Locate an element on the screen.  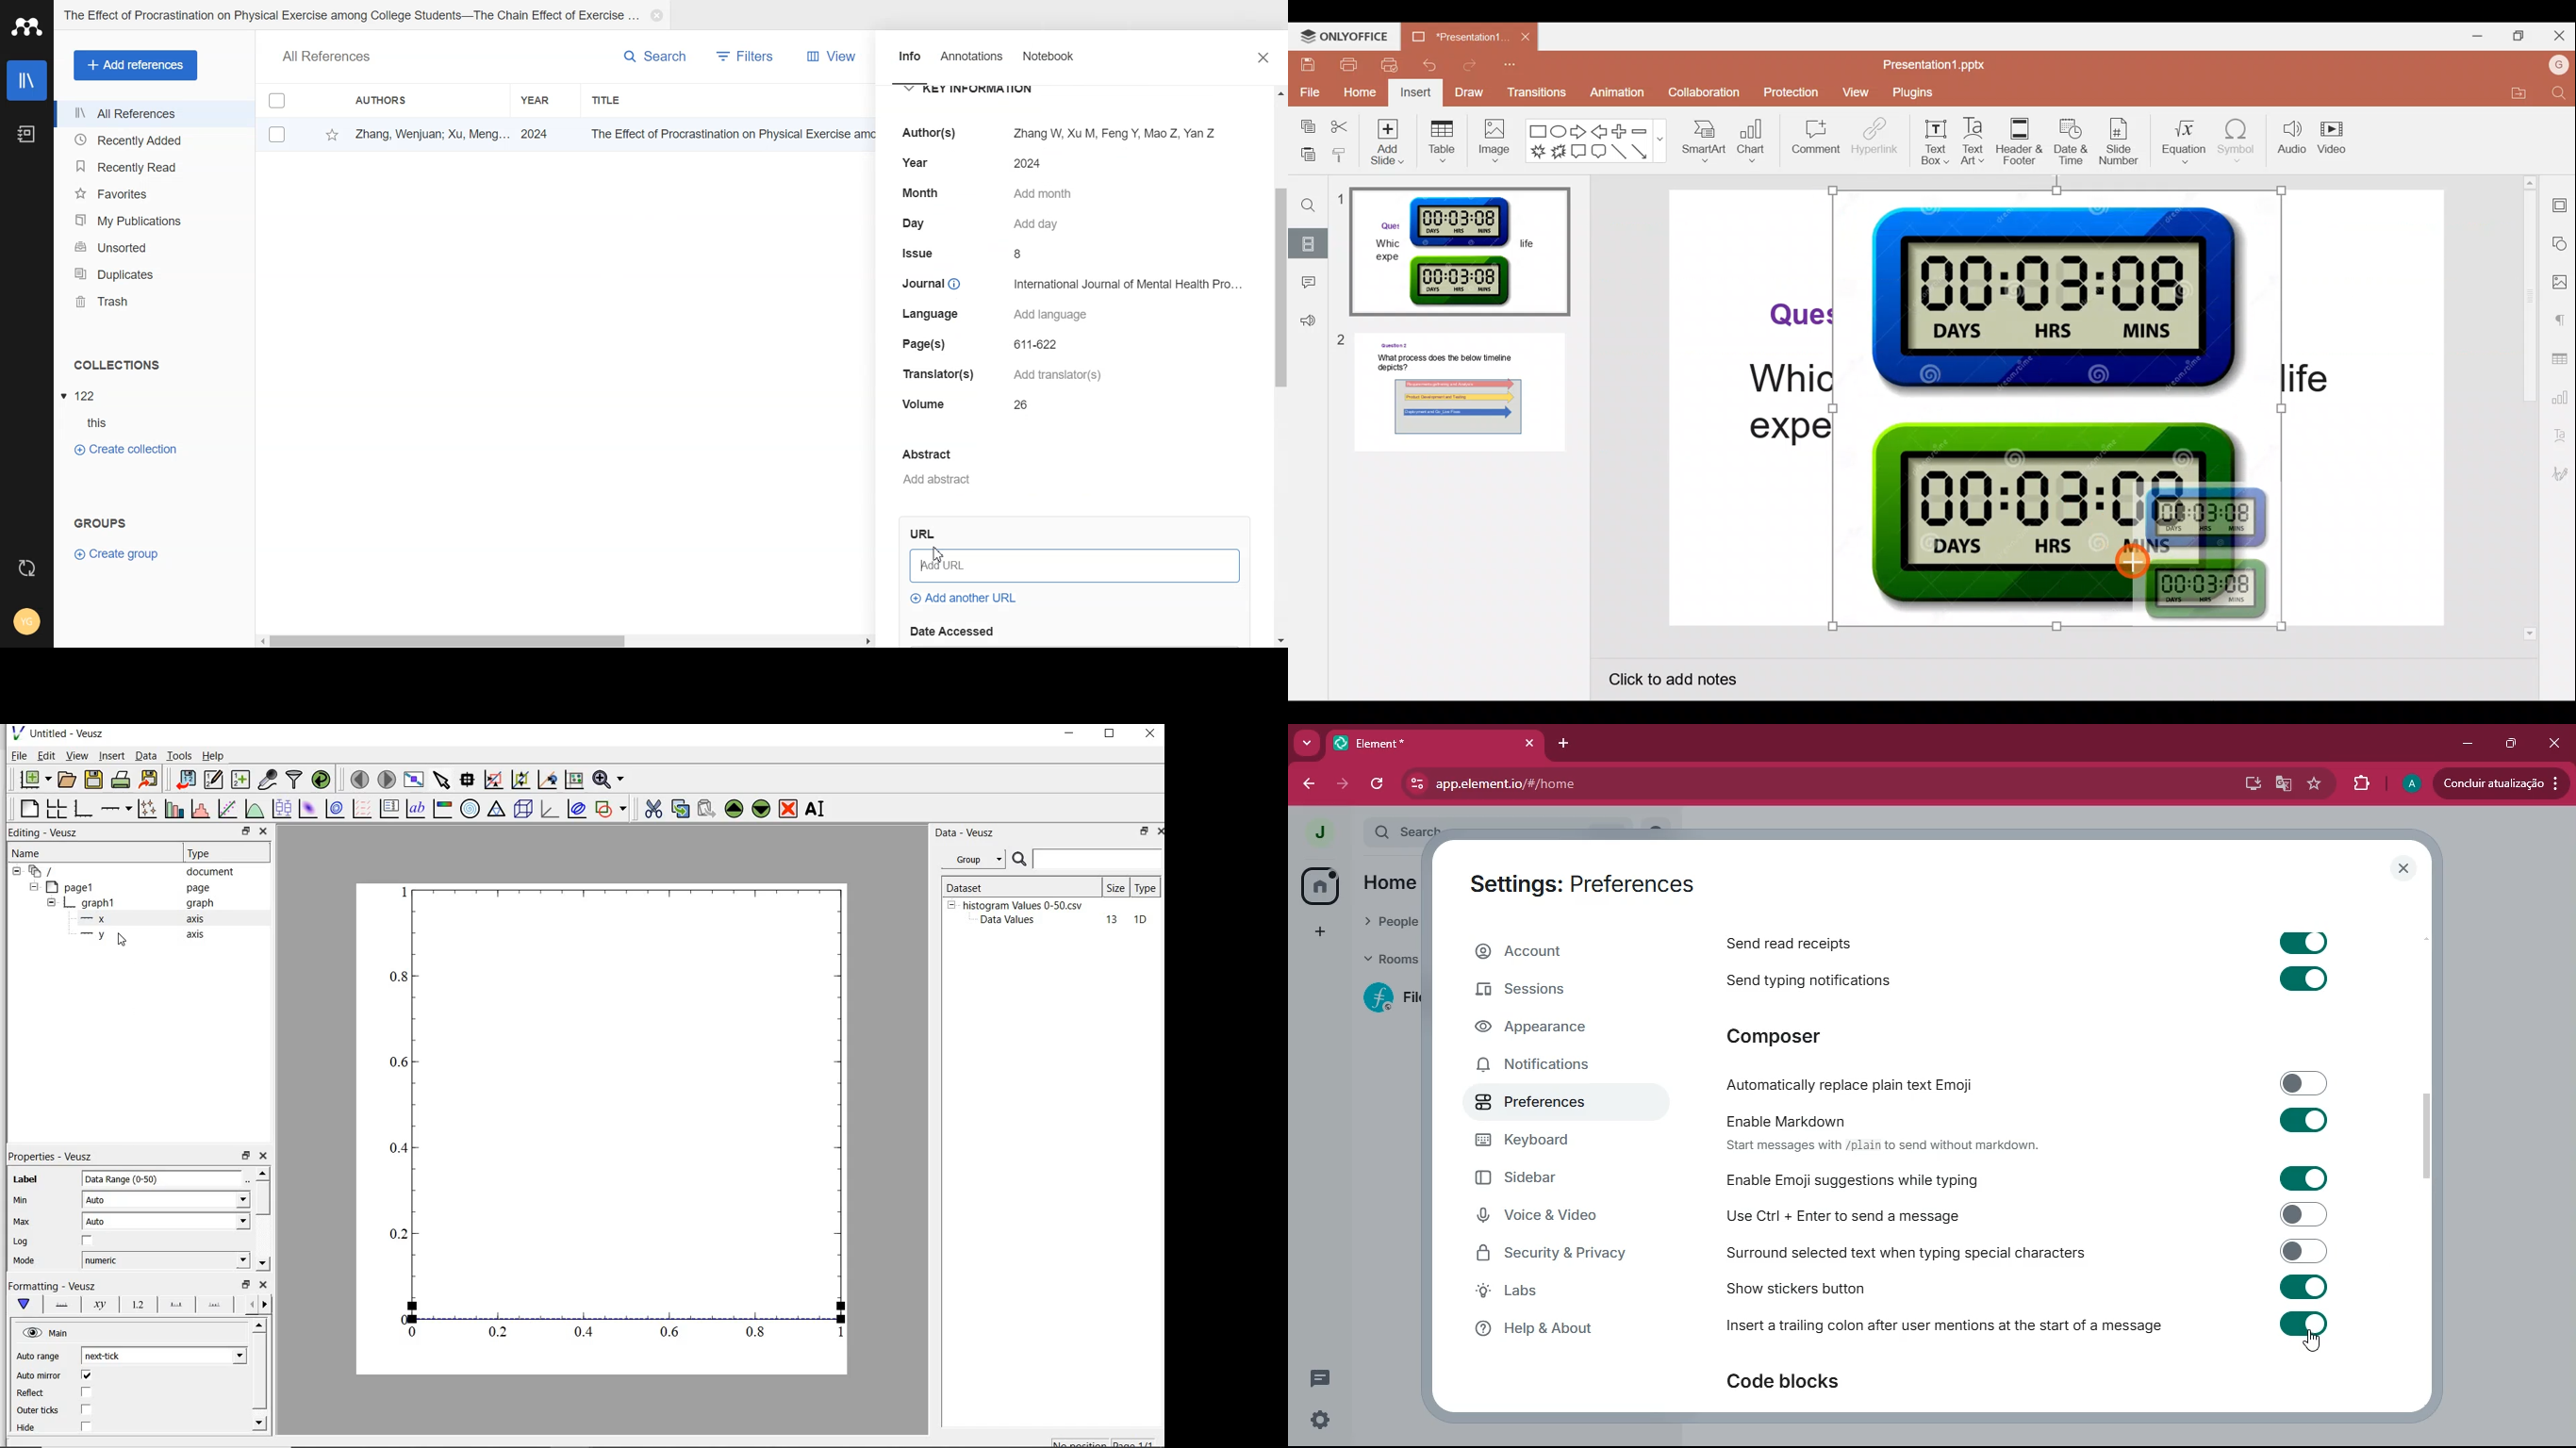
document is located at coordinates (211, 873).